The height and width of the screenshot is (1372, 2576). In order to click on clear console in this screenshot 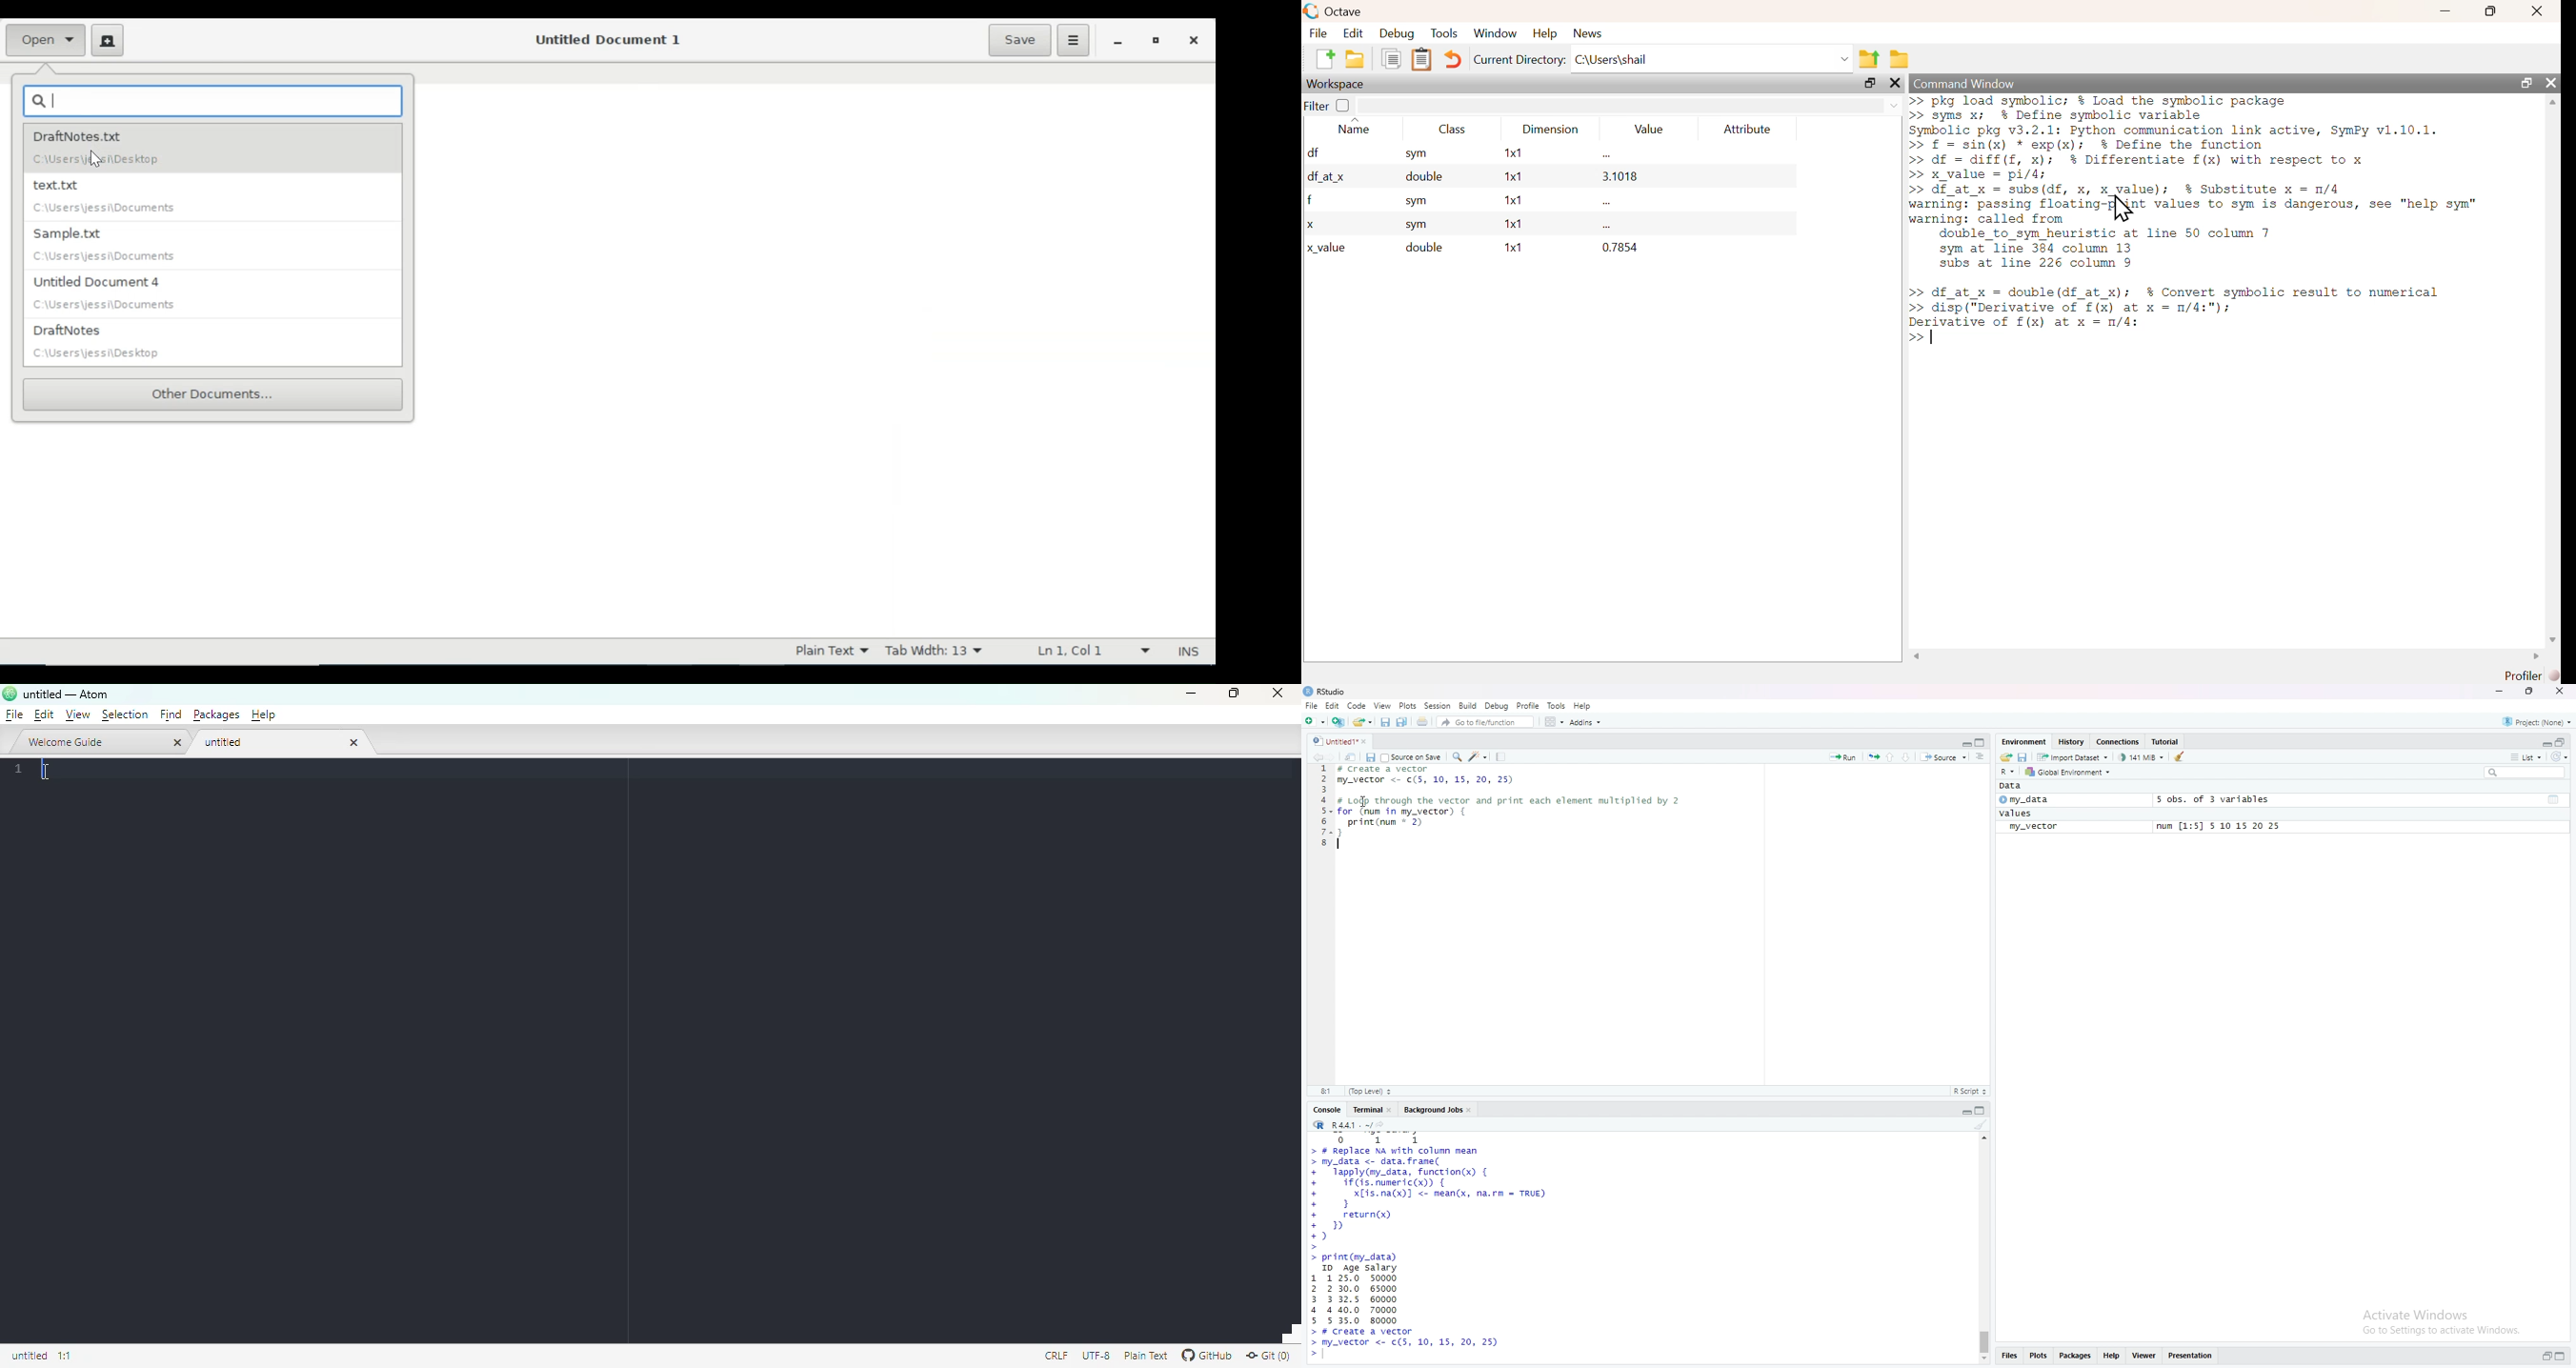, I will do `click(1981, 1125)`.